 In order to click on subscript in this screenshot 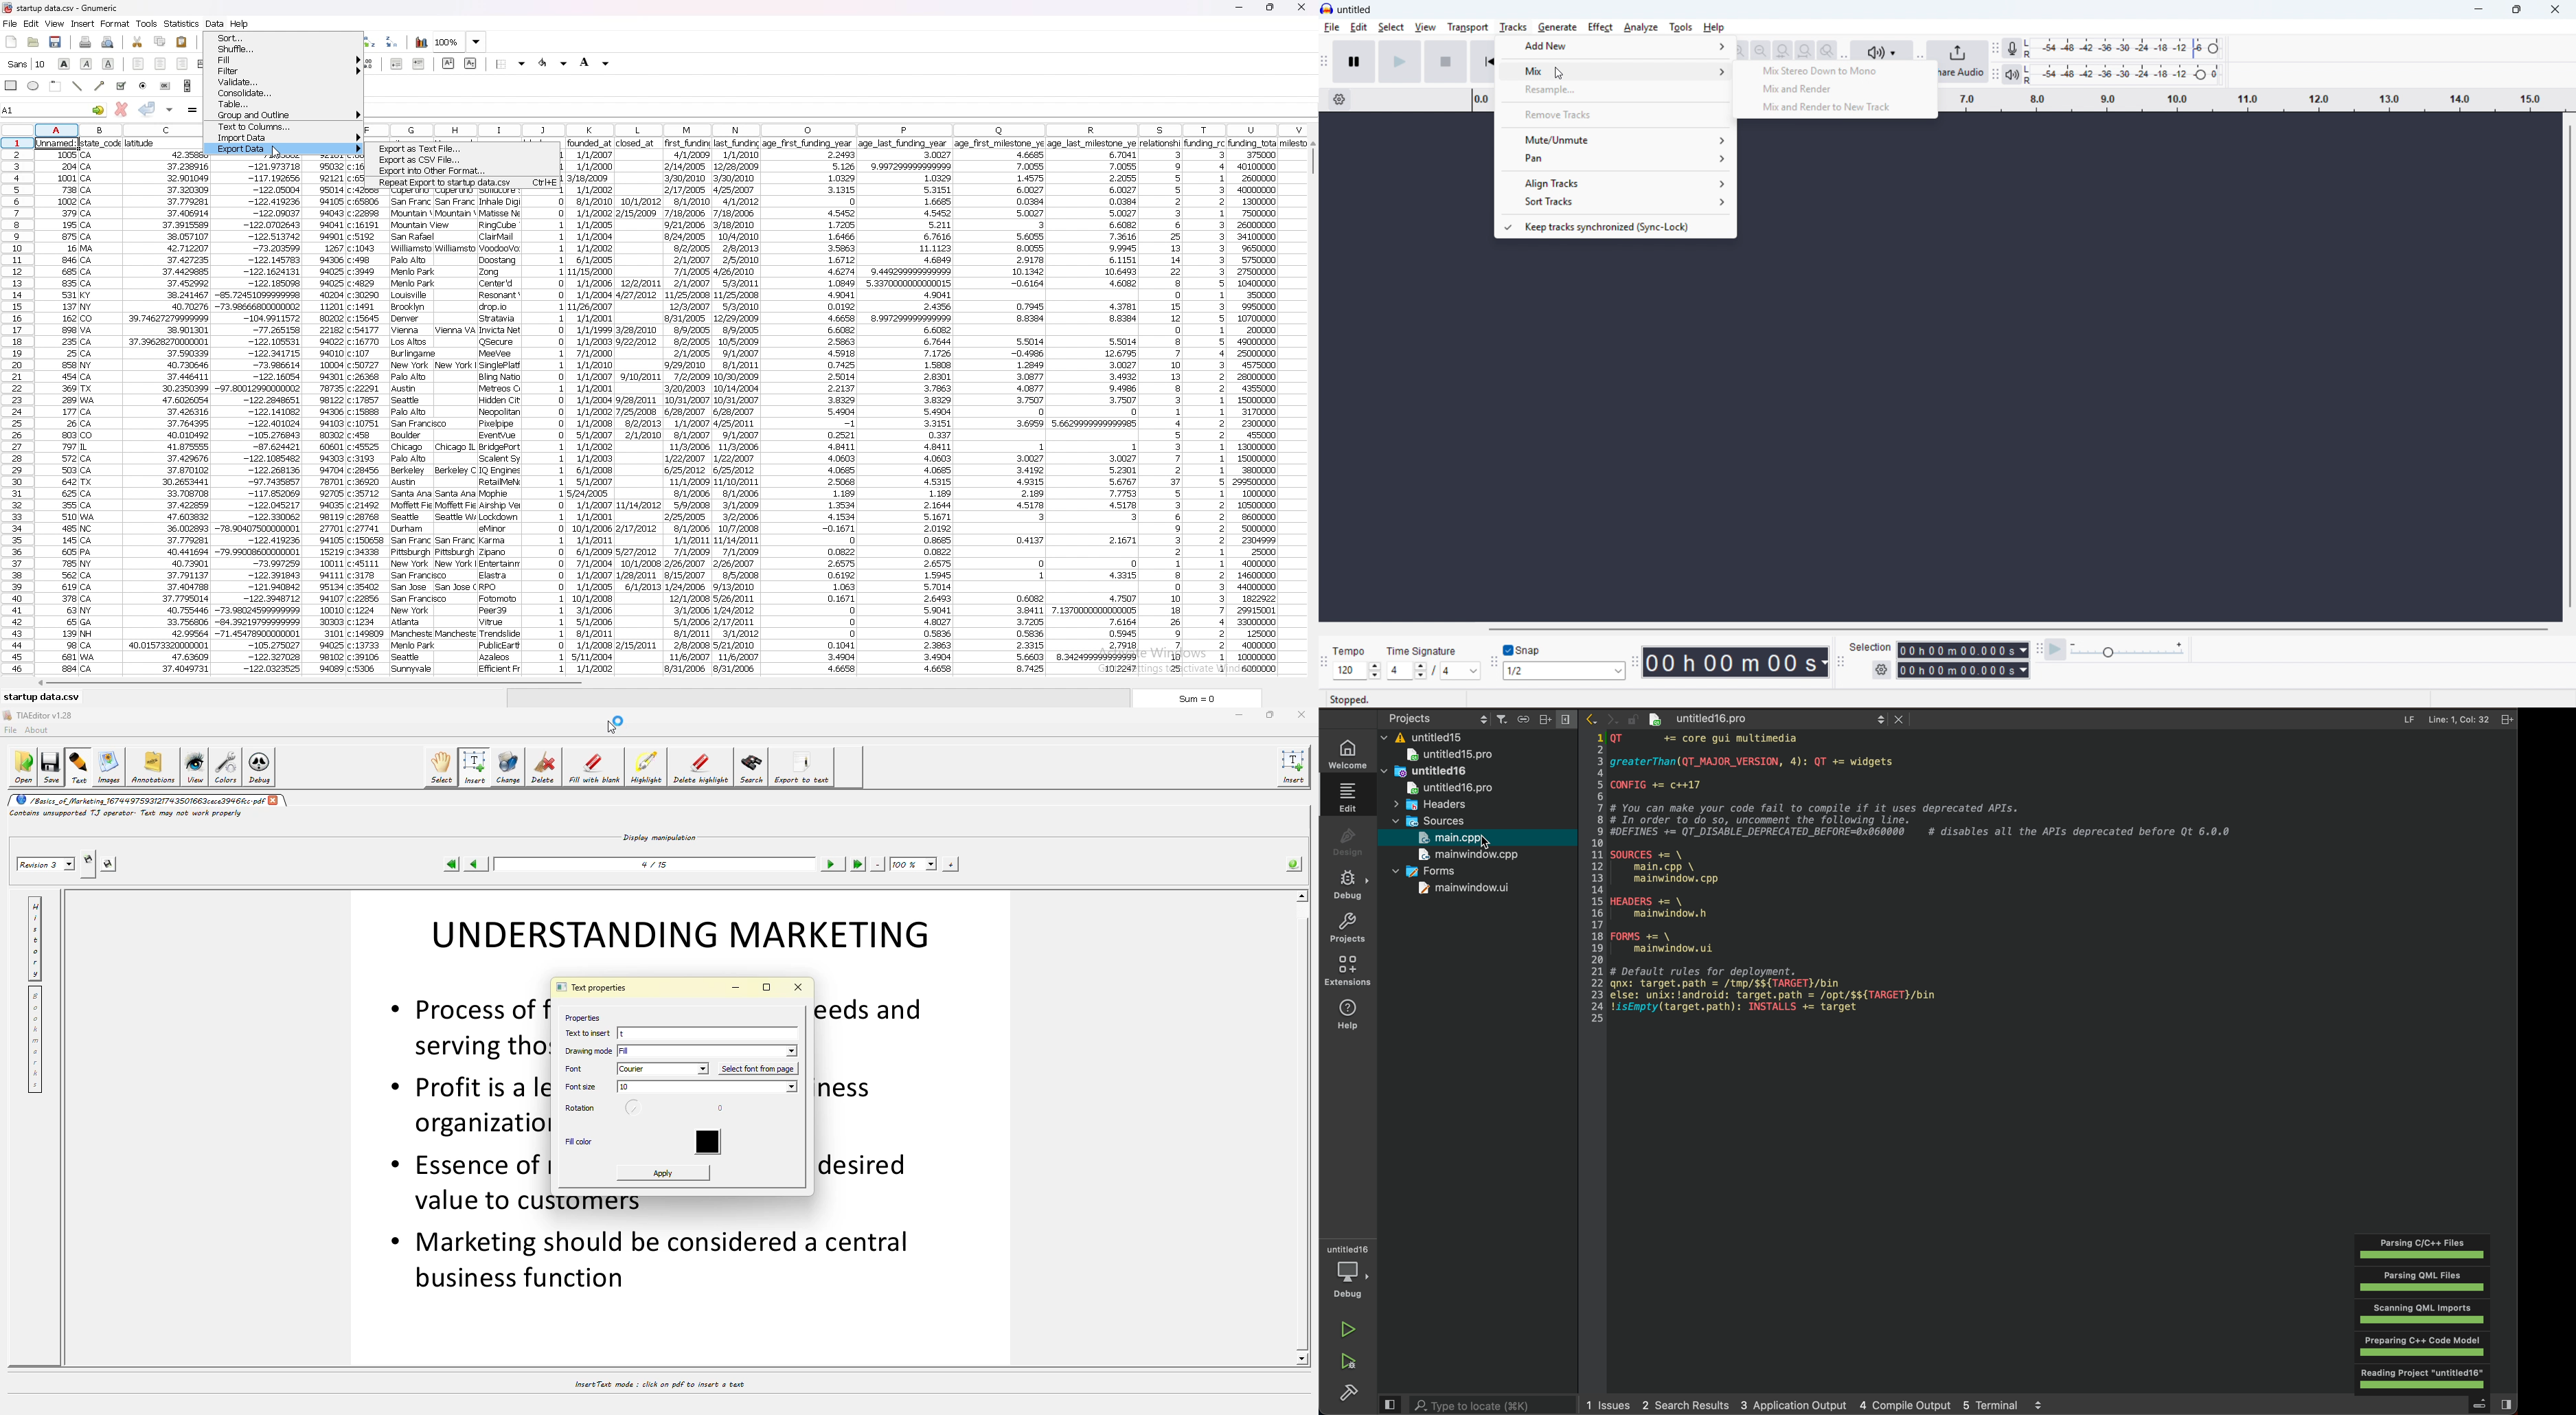, I will do `click(470, 63)`.